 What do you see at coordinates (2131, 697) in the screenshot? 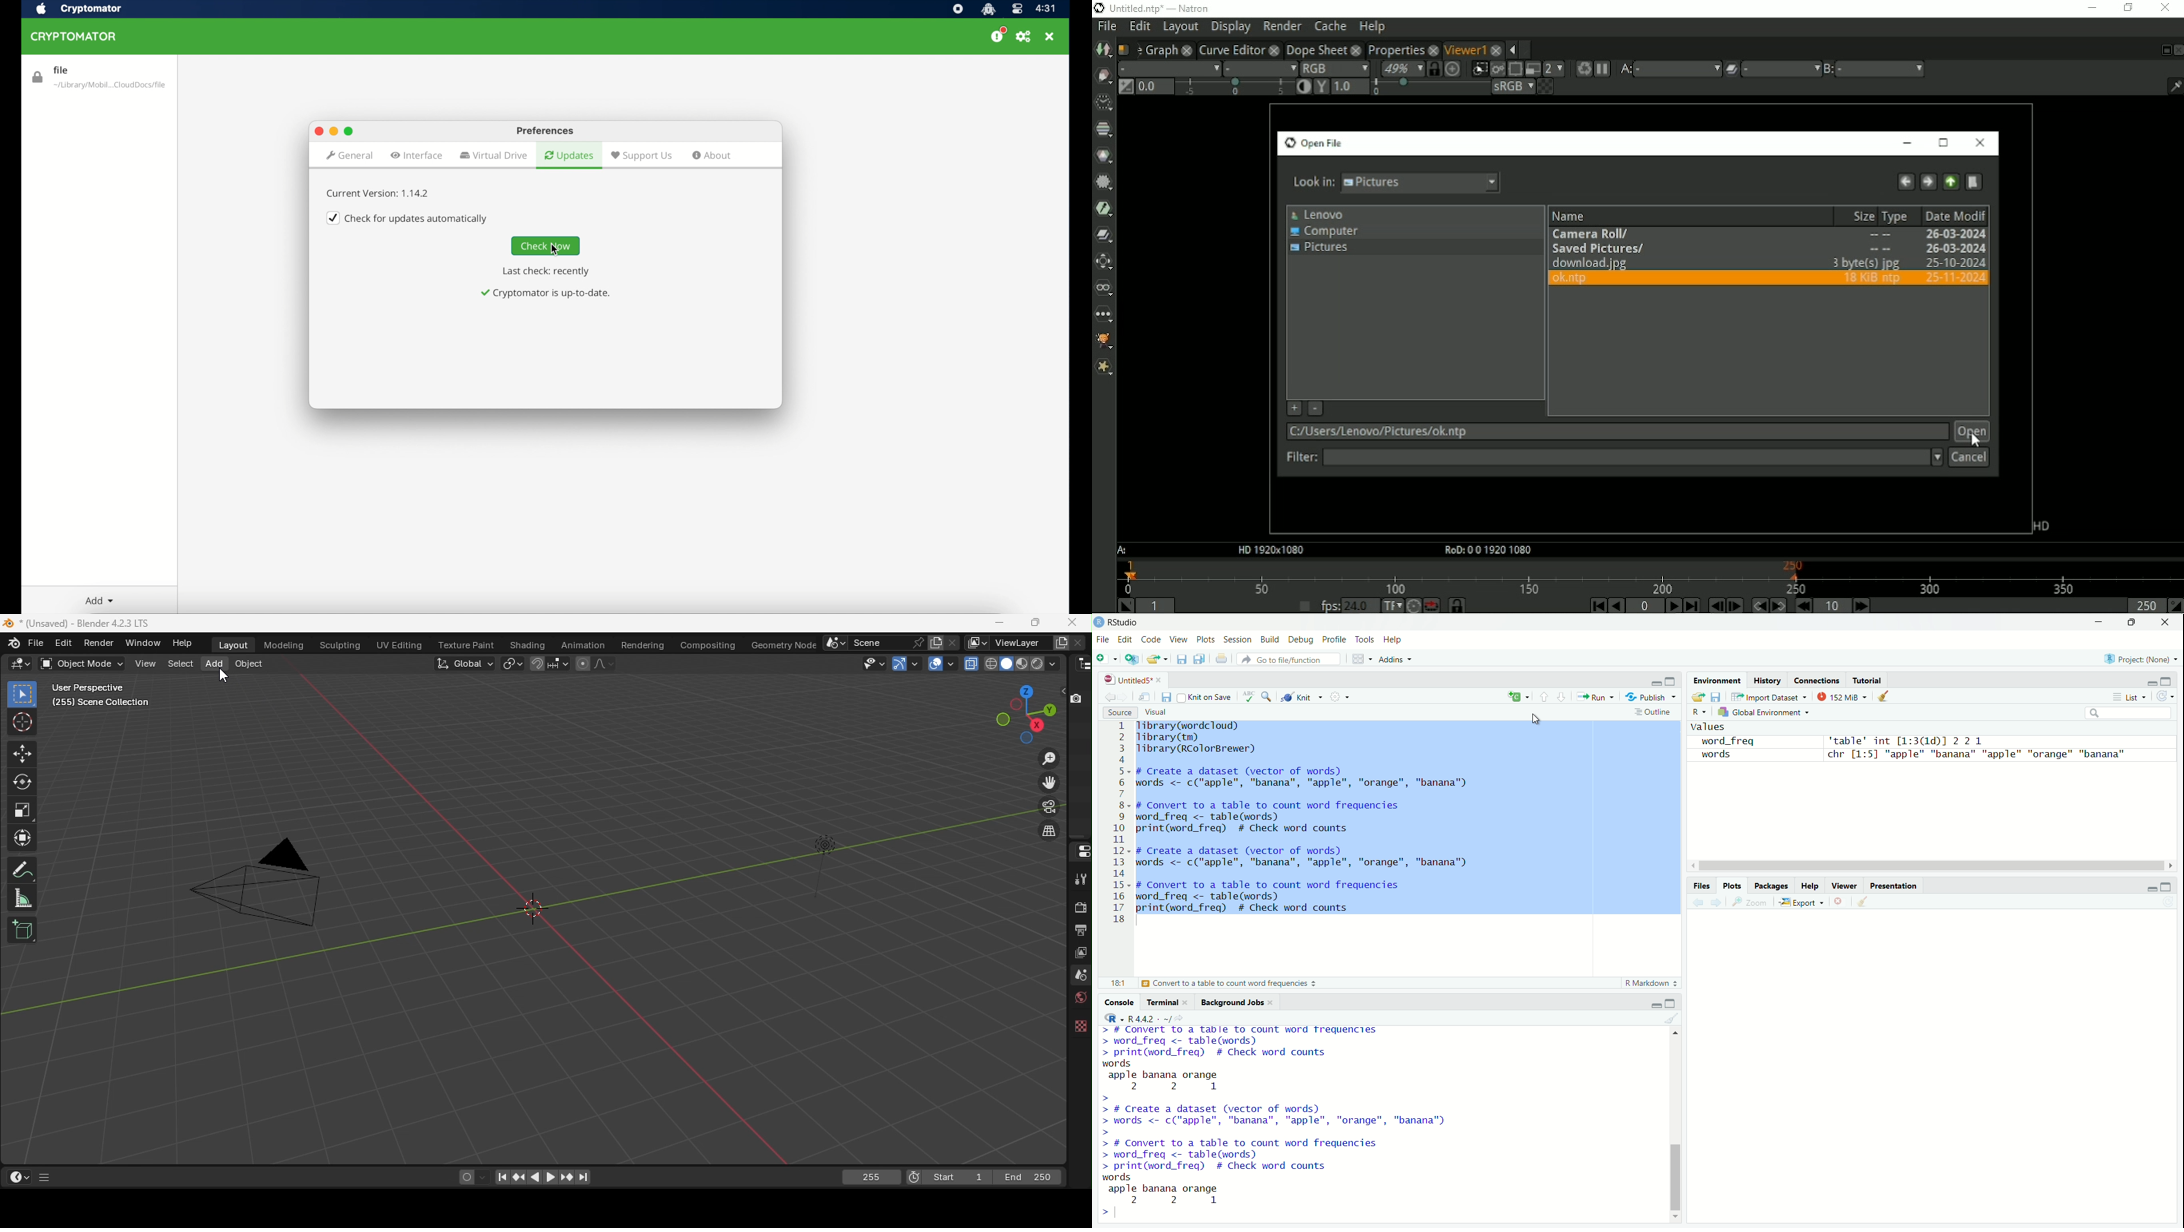
I see `List` at bounding box center [2131, 697].